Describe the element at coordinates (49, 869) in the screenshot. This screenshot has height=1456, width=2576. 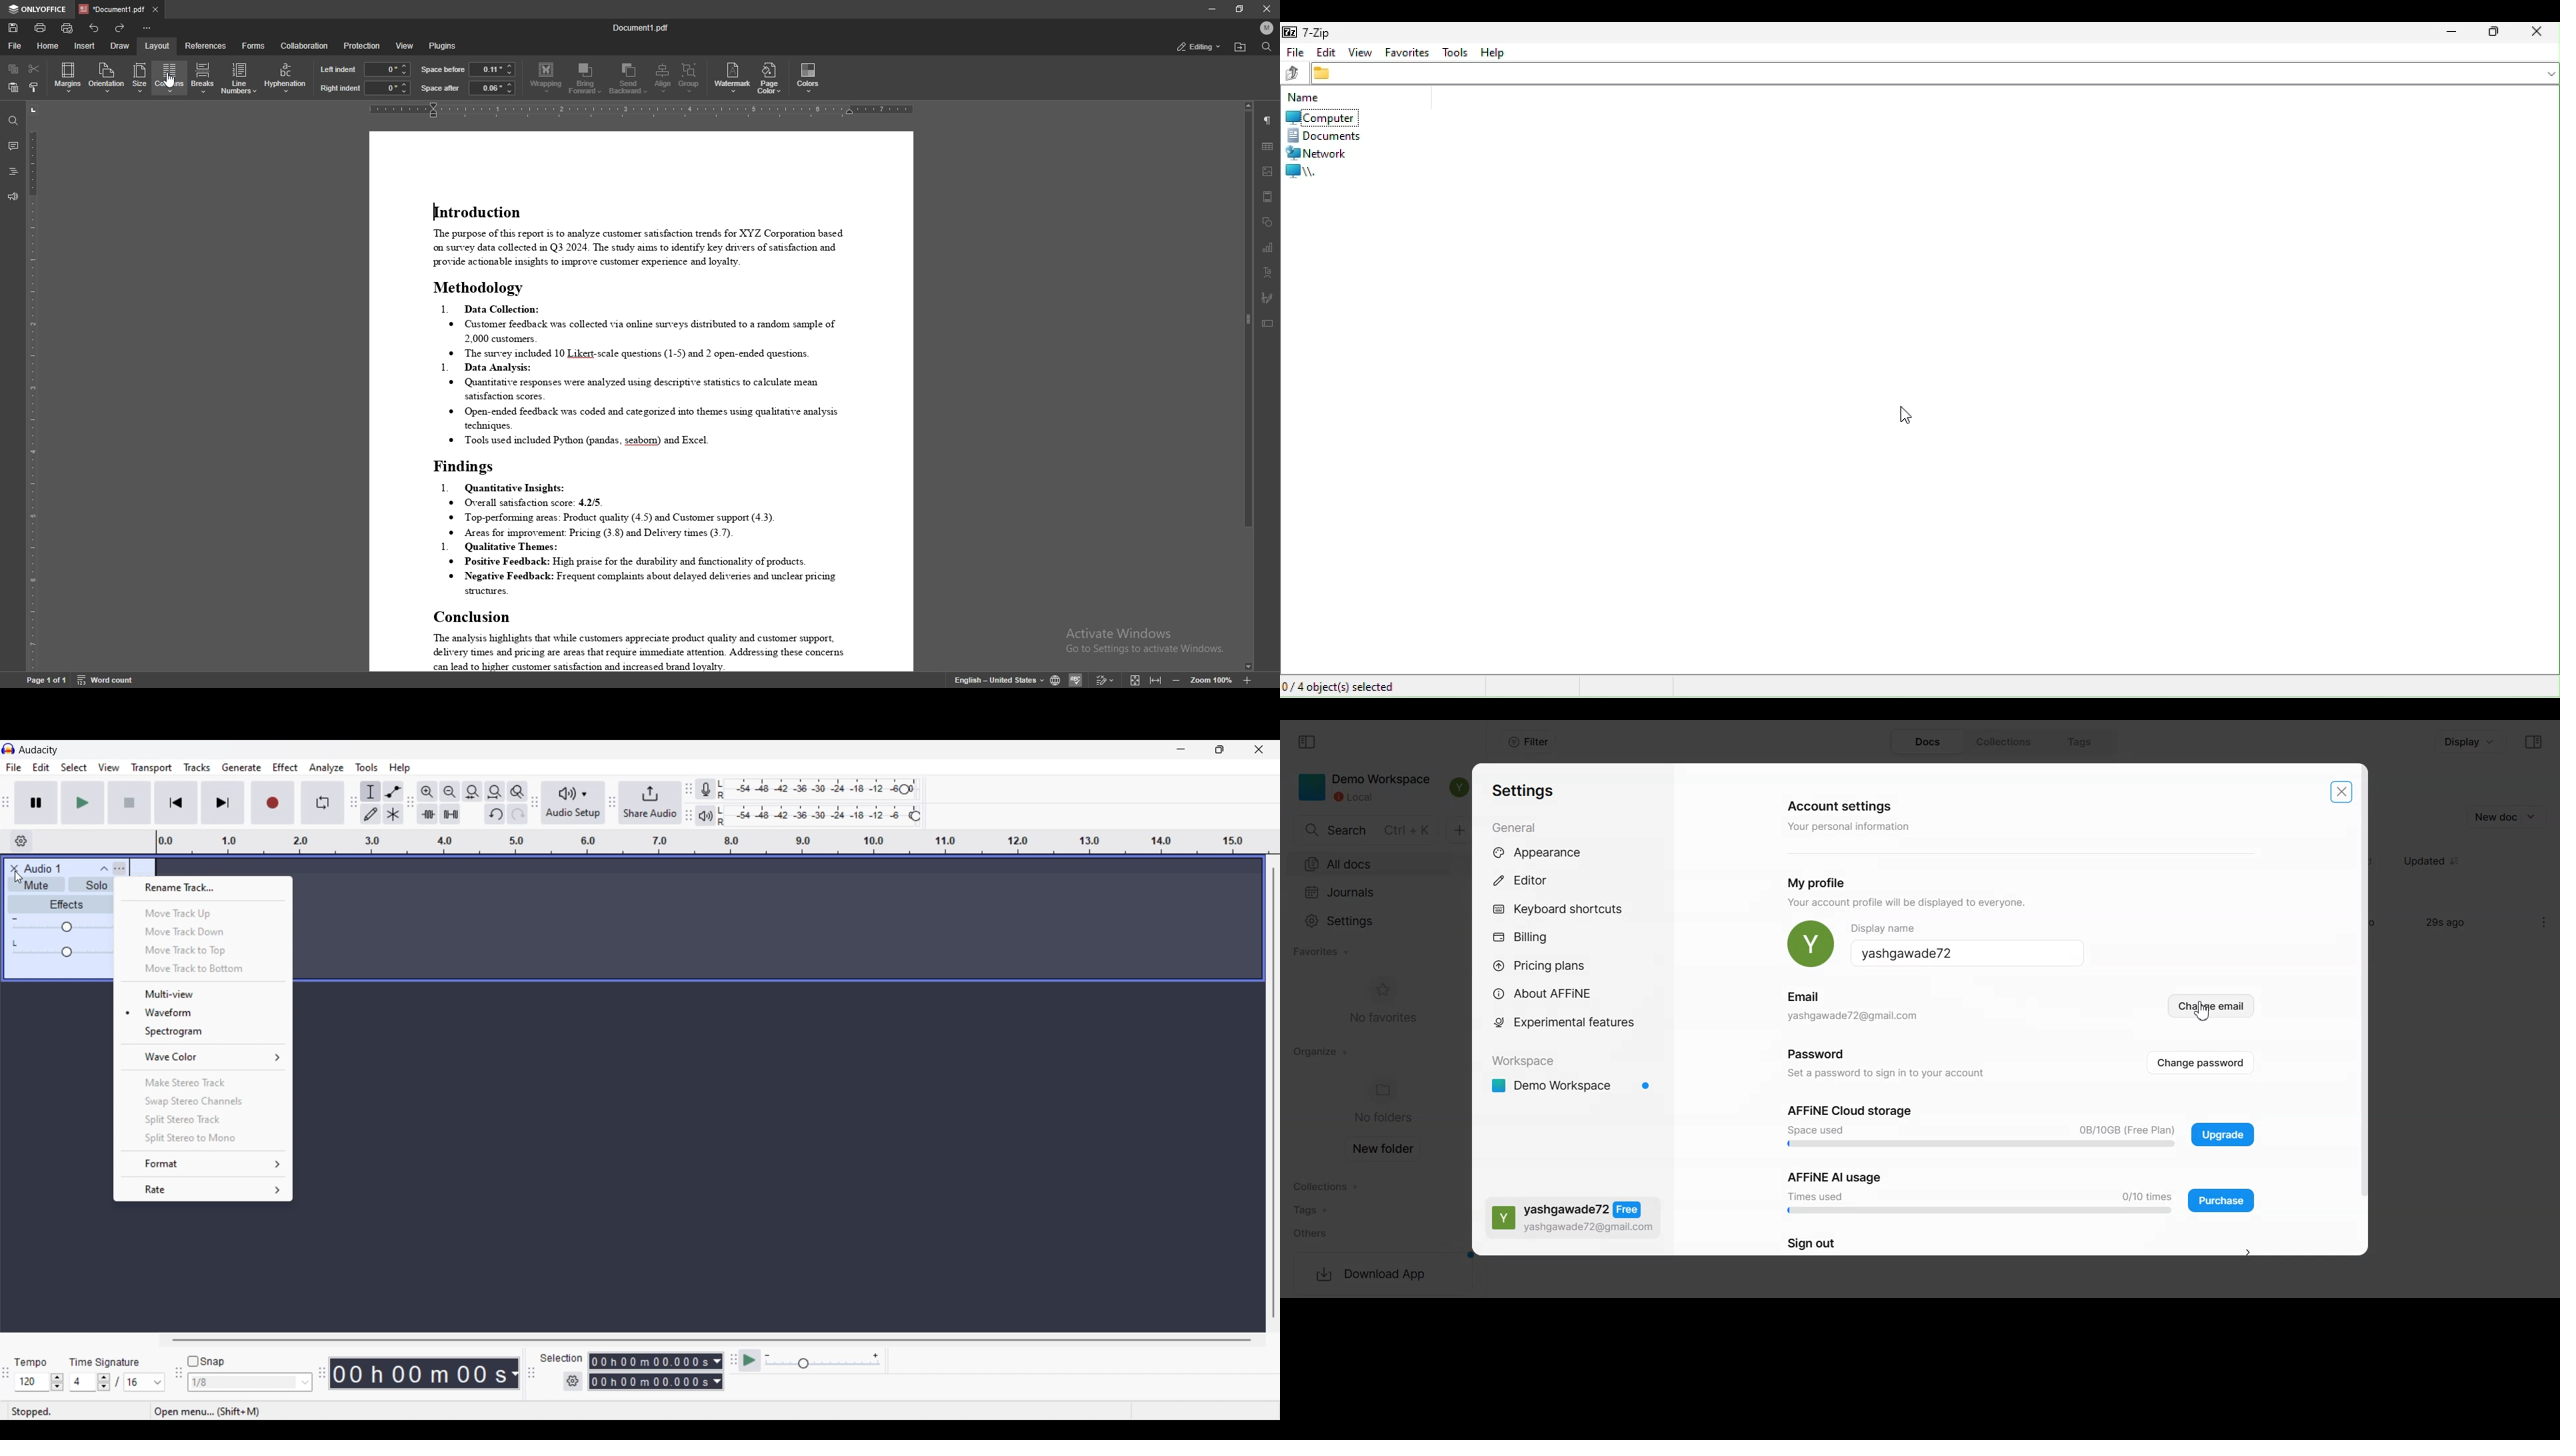
I see `Audio 1` at that location.